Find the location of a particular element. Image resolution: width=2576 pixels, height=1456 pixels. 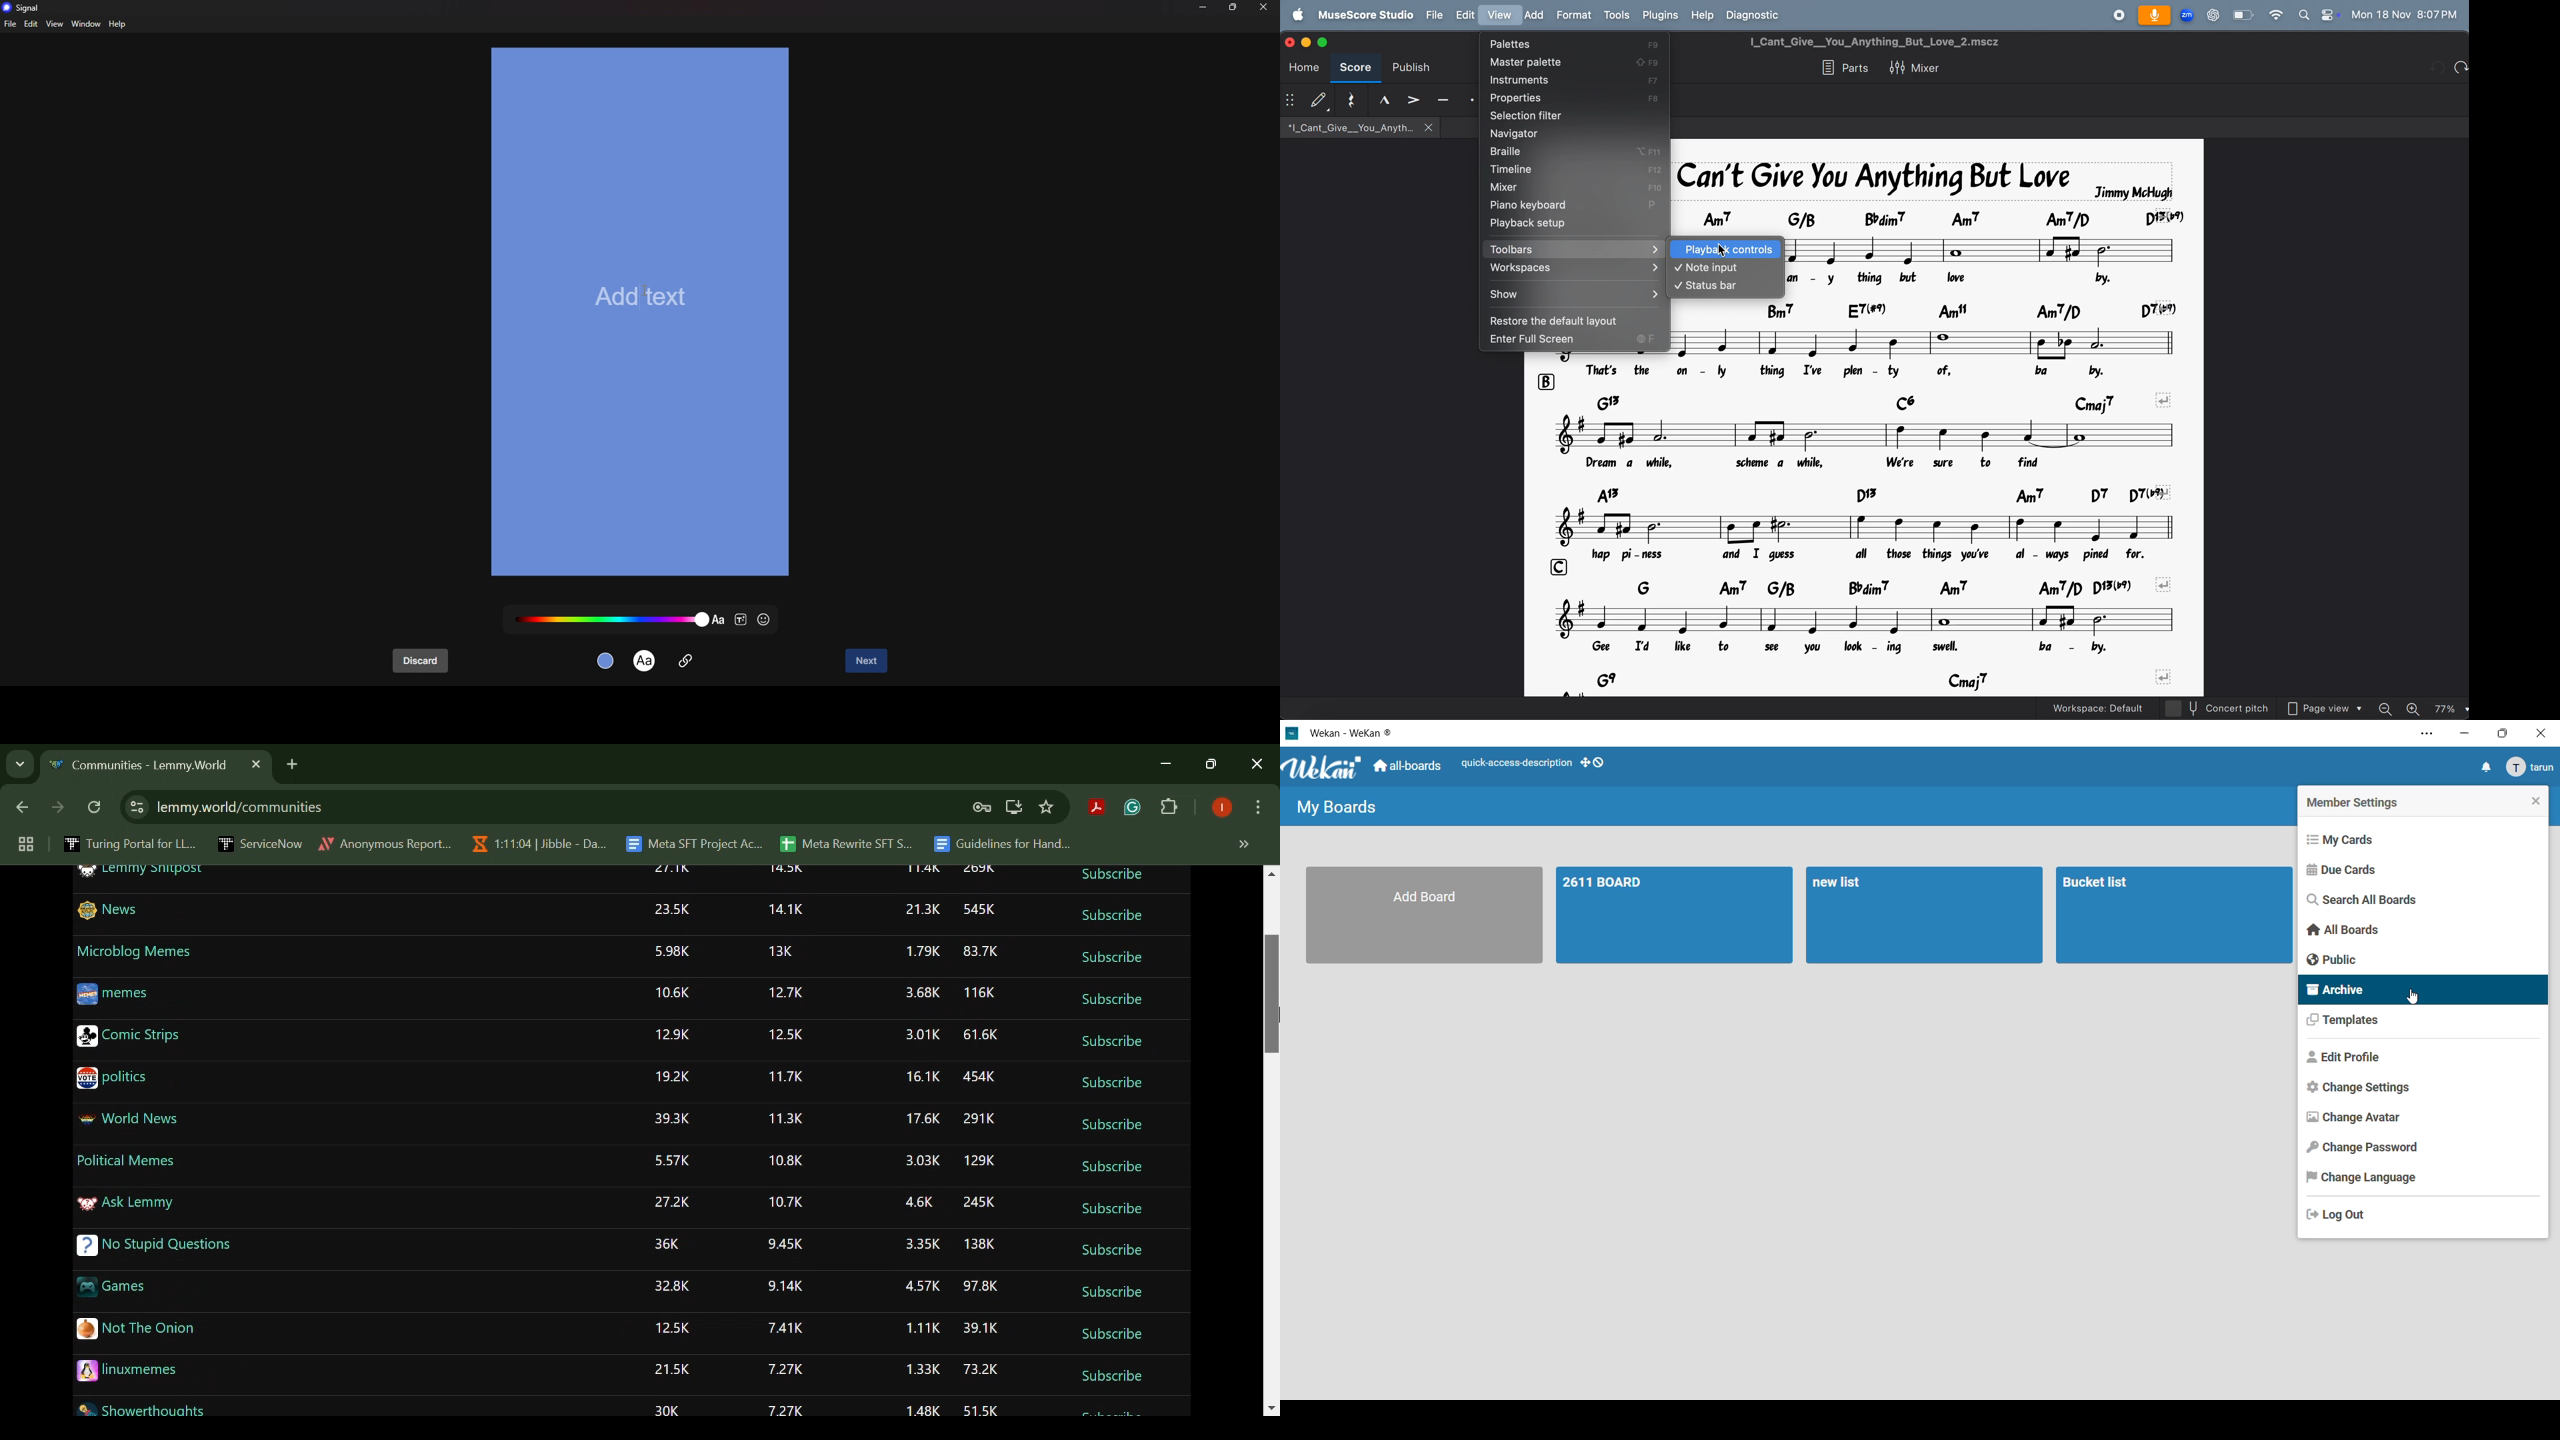

lemmy.world/communities is located at coordinates (242, 806).